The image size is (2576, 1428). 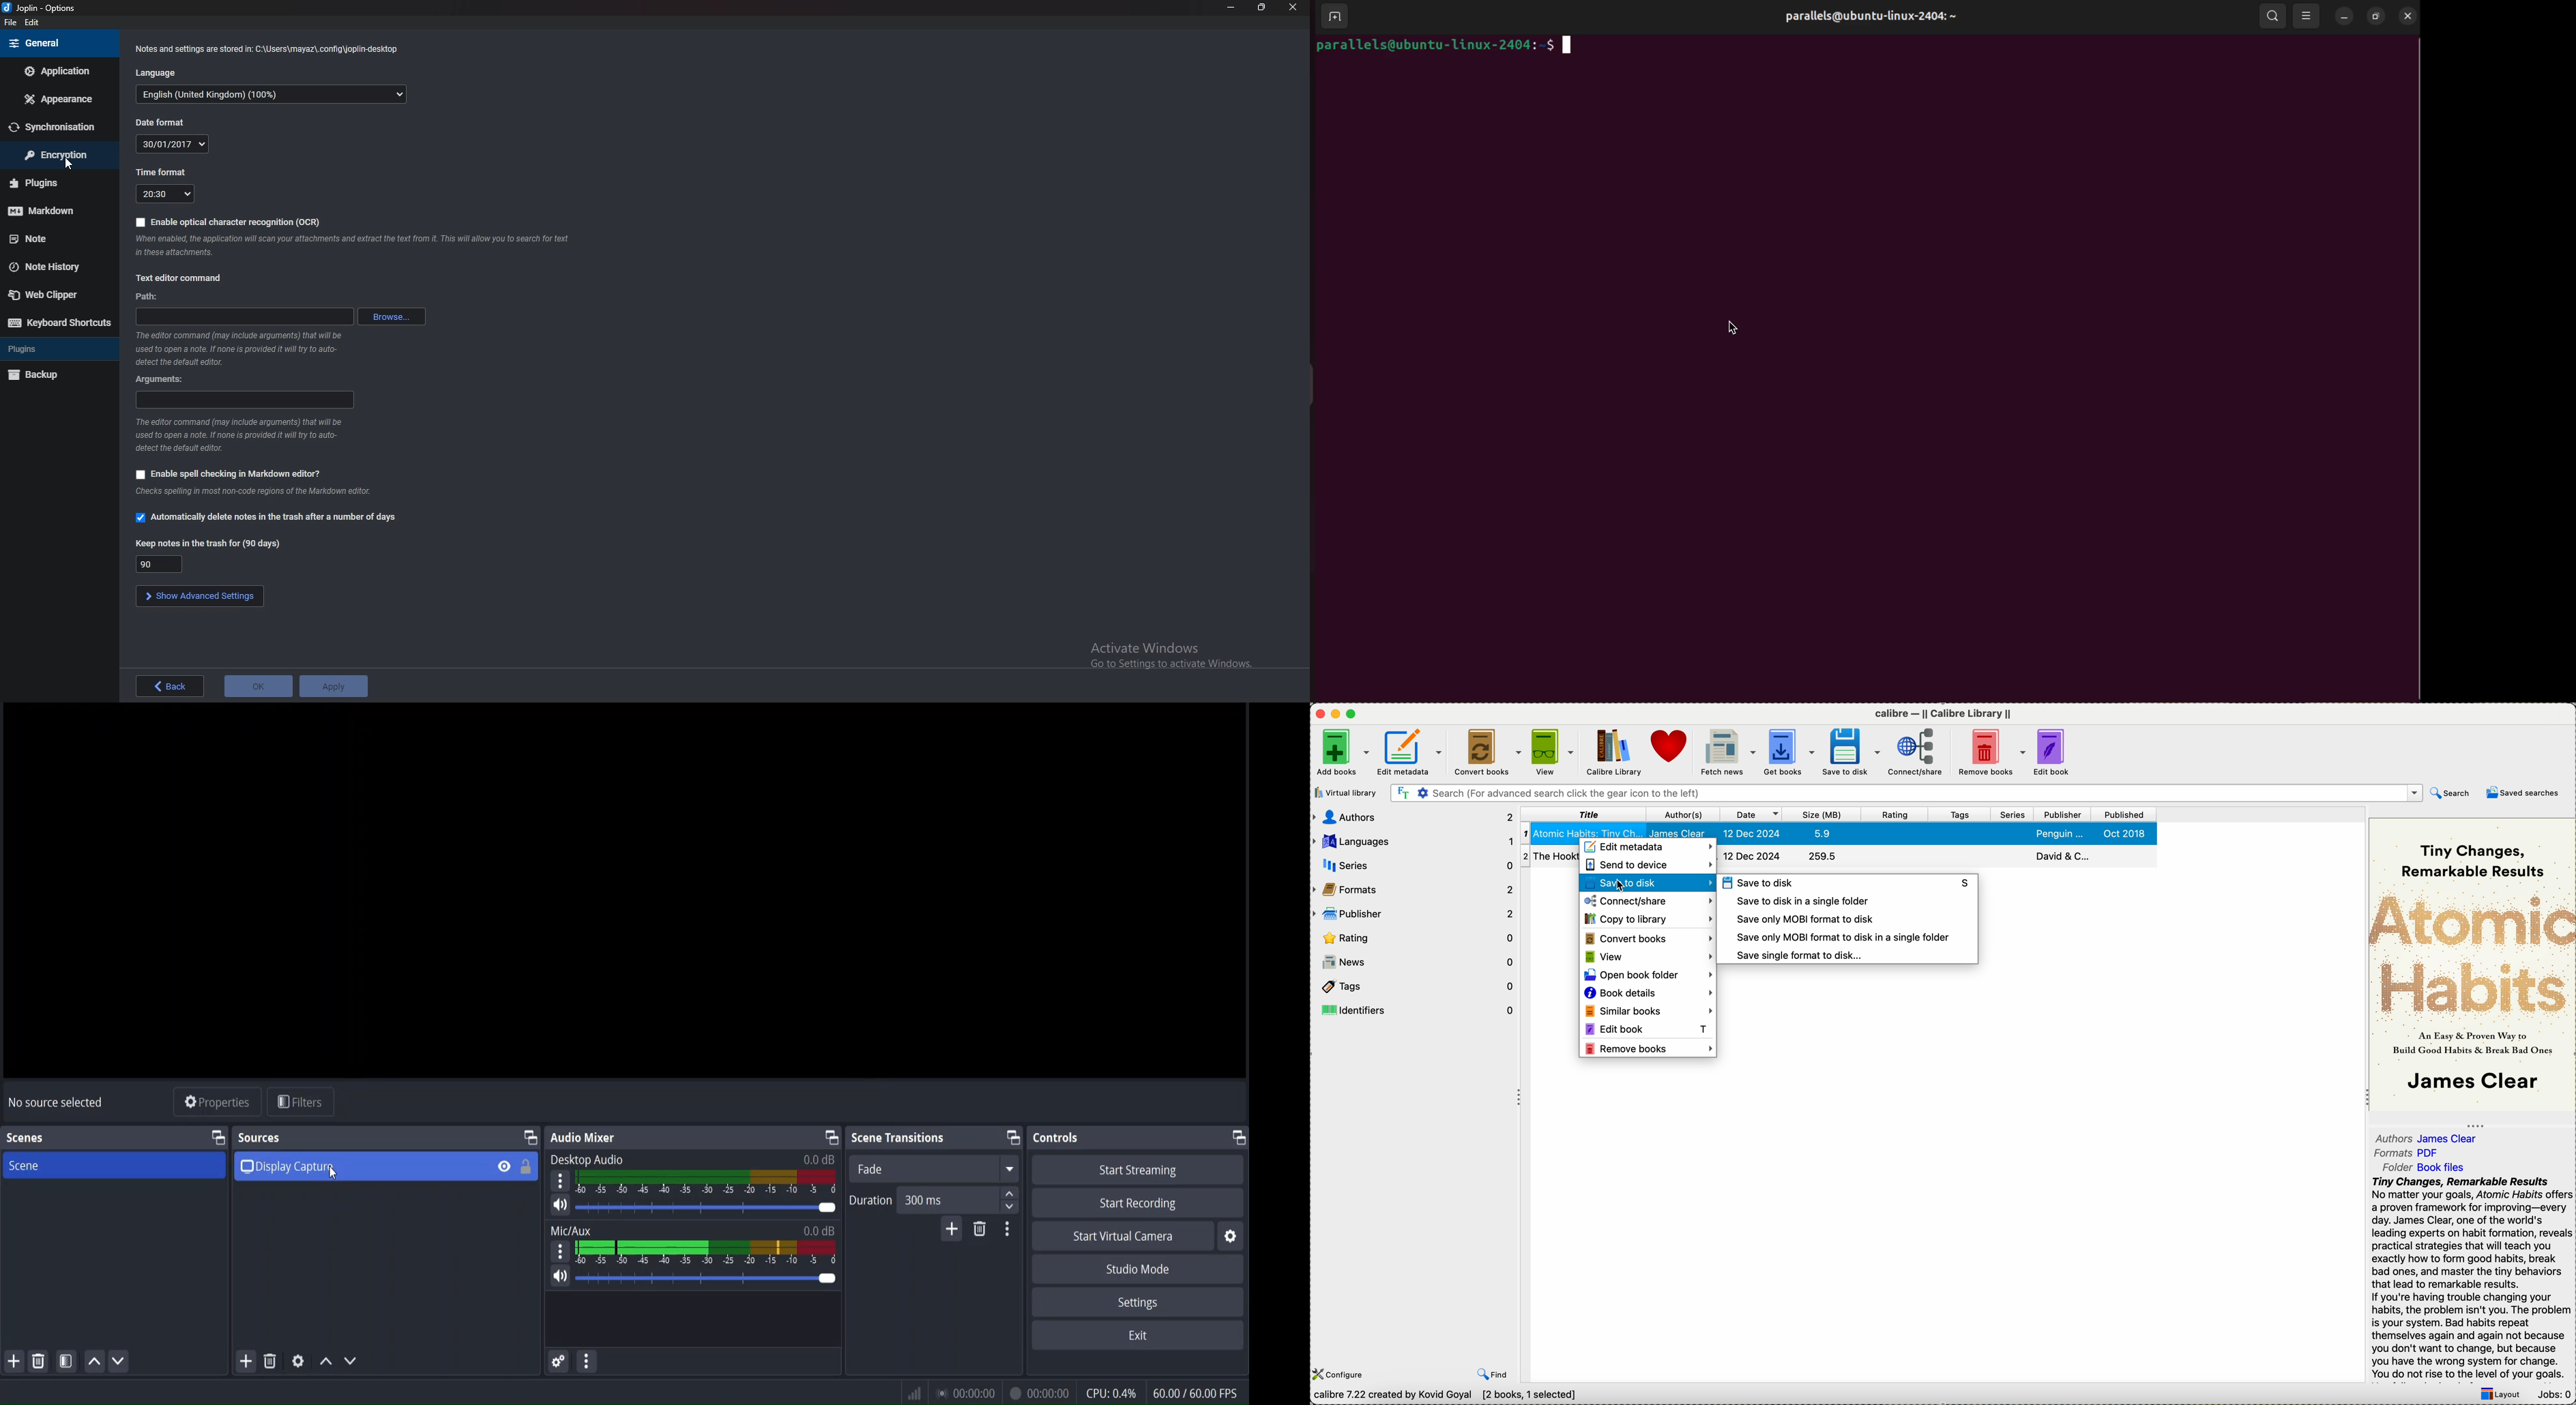 What do you see at coordinates (556, 1361) in the screenshot?
I see `advance audio properties` at bounding box center [556, 1361].